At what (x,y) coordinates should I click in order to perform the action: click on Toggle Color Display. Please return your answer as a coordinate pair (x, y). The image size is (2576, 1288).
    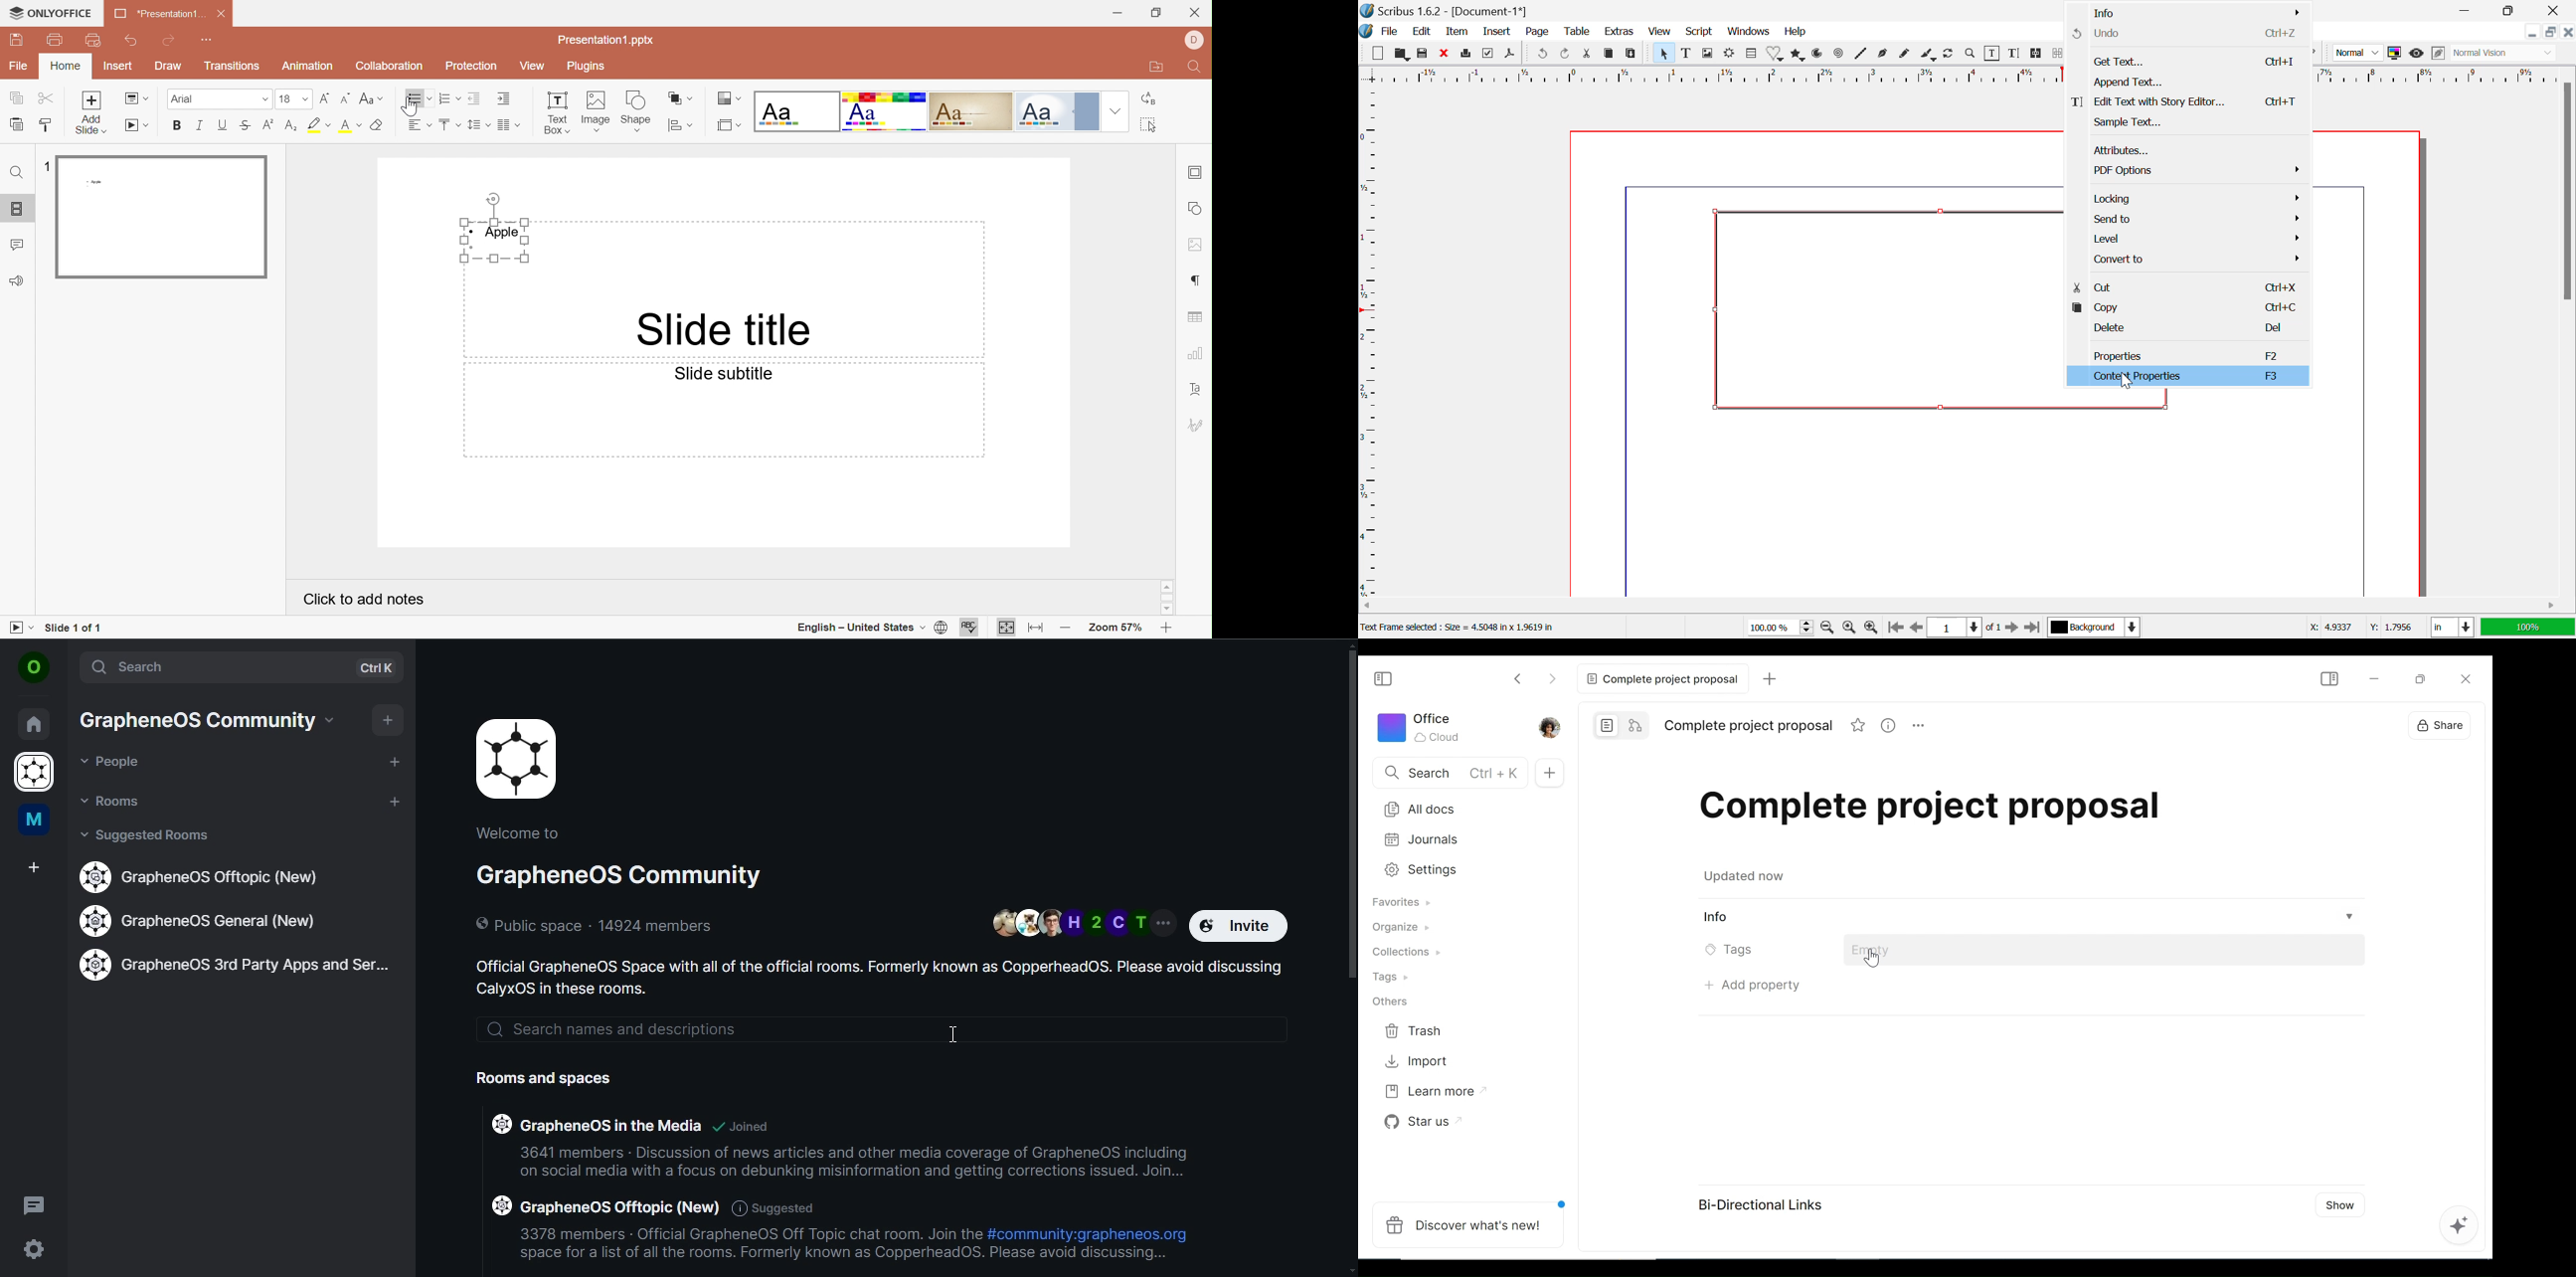
    Looking at the image, I should click on (2397, 54).